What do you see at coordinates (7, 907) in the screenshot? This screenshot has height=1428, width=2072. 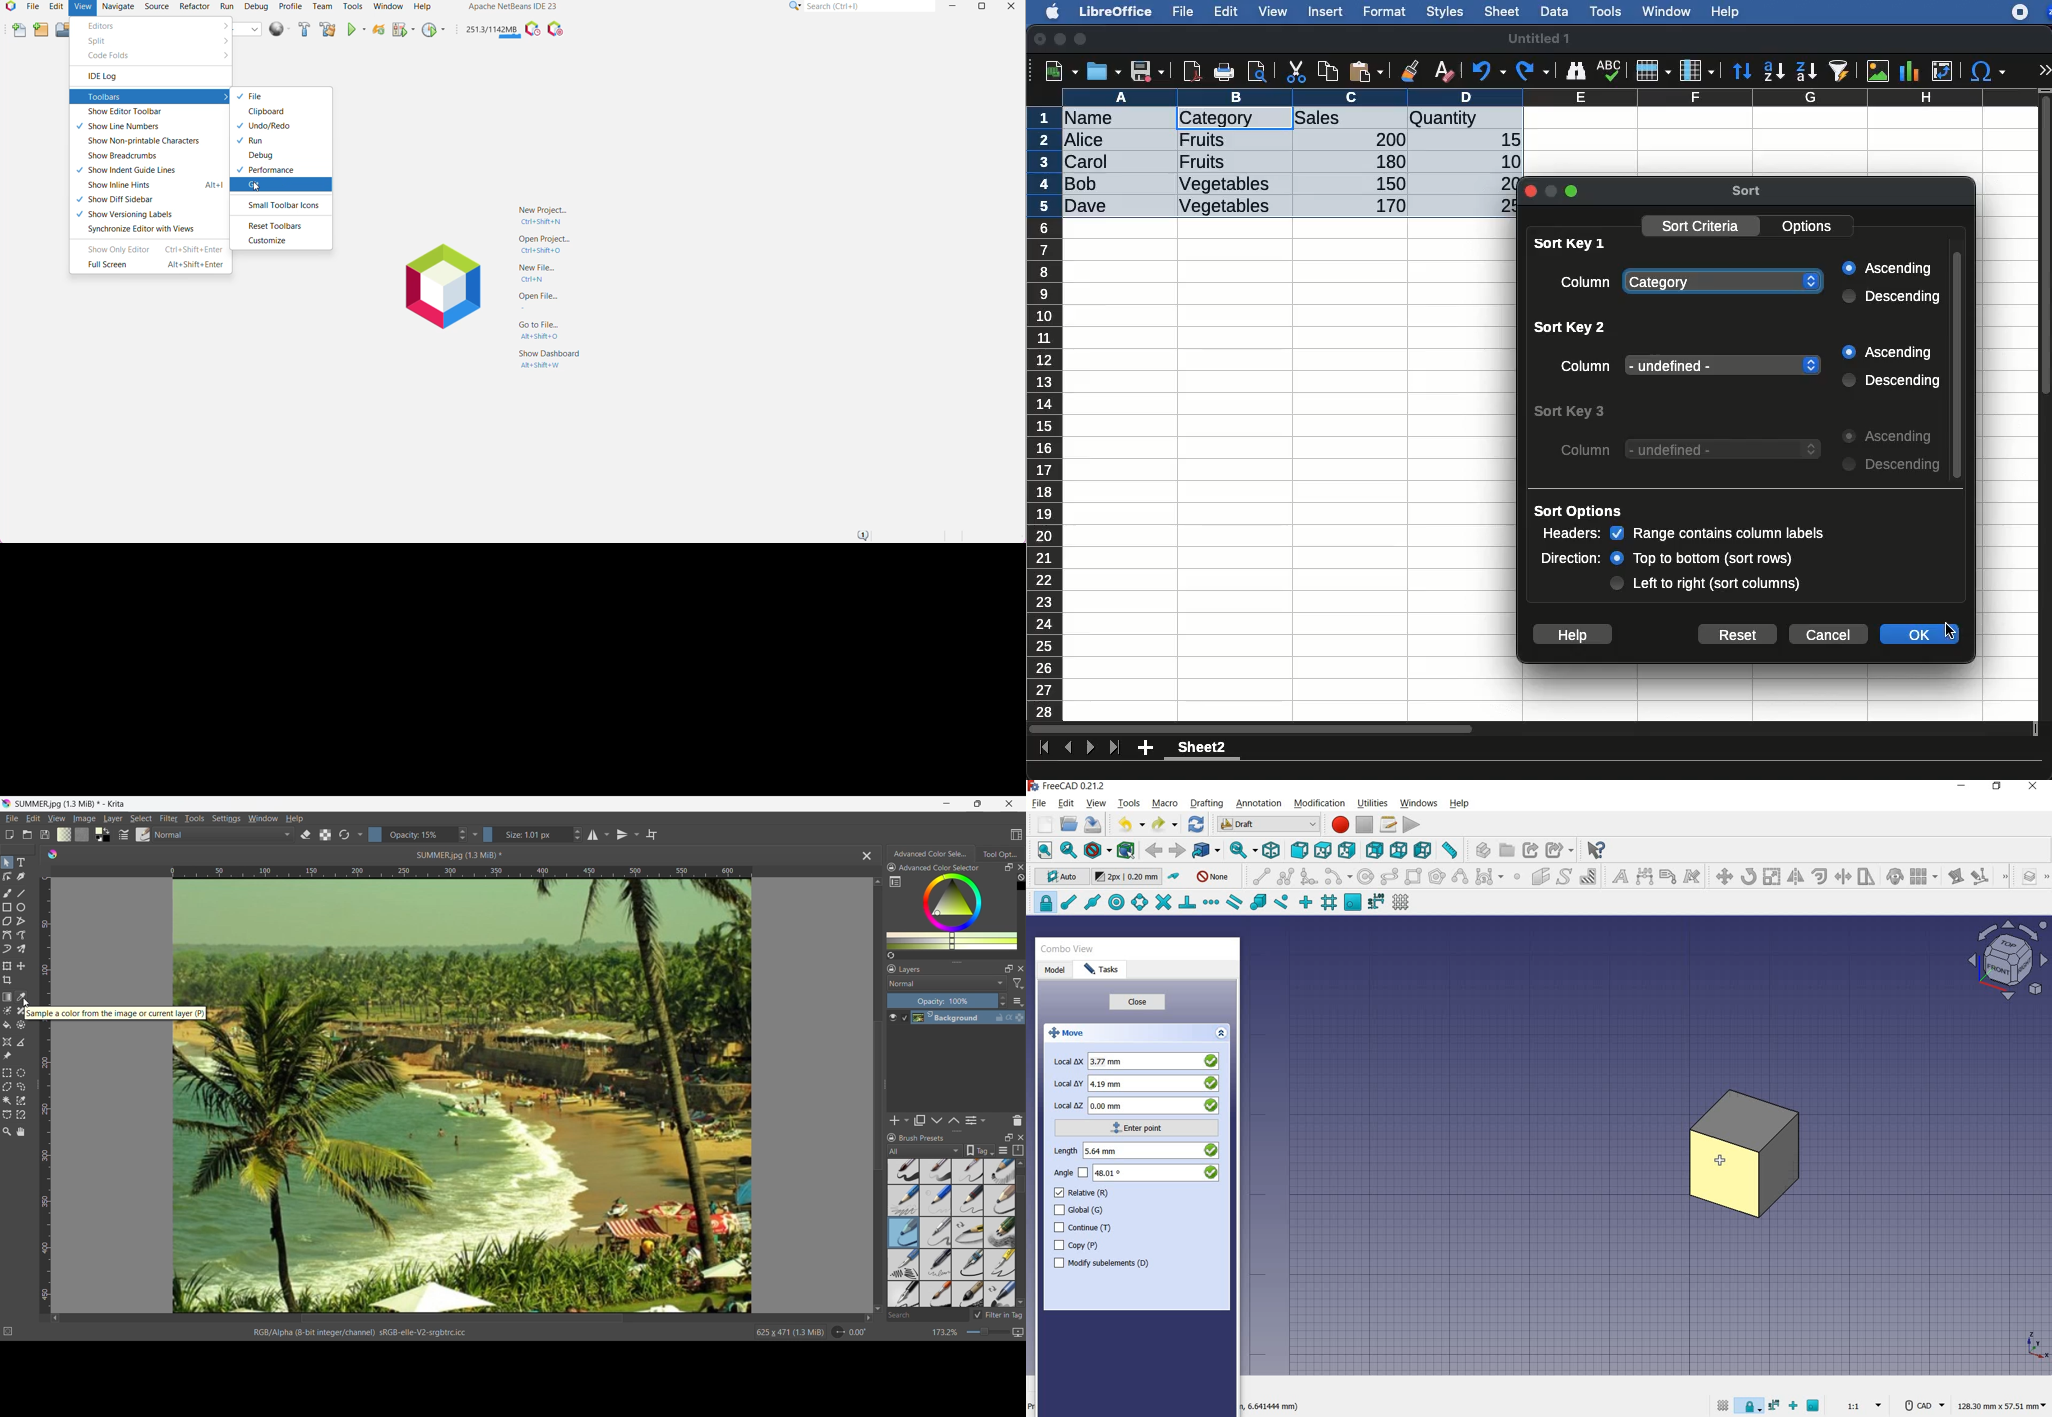 I see `Rectangle tool` at bounding box center [7, 907].